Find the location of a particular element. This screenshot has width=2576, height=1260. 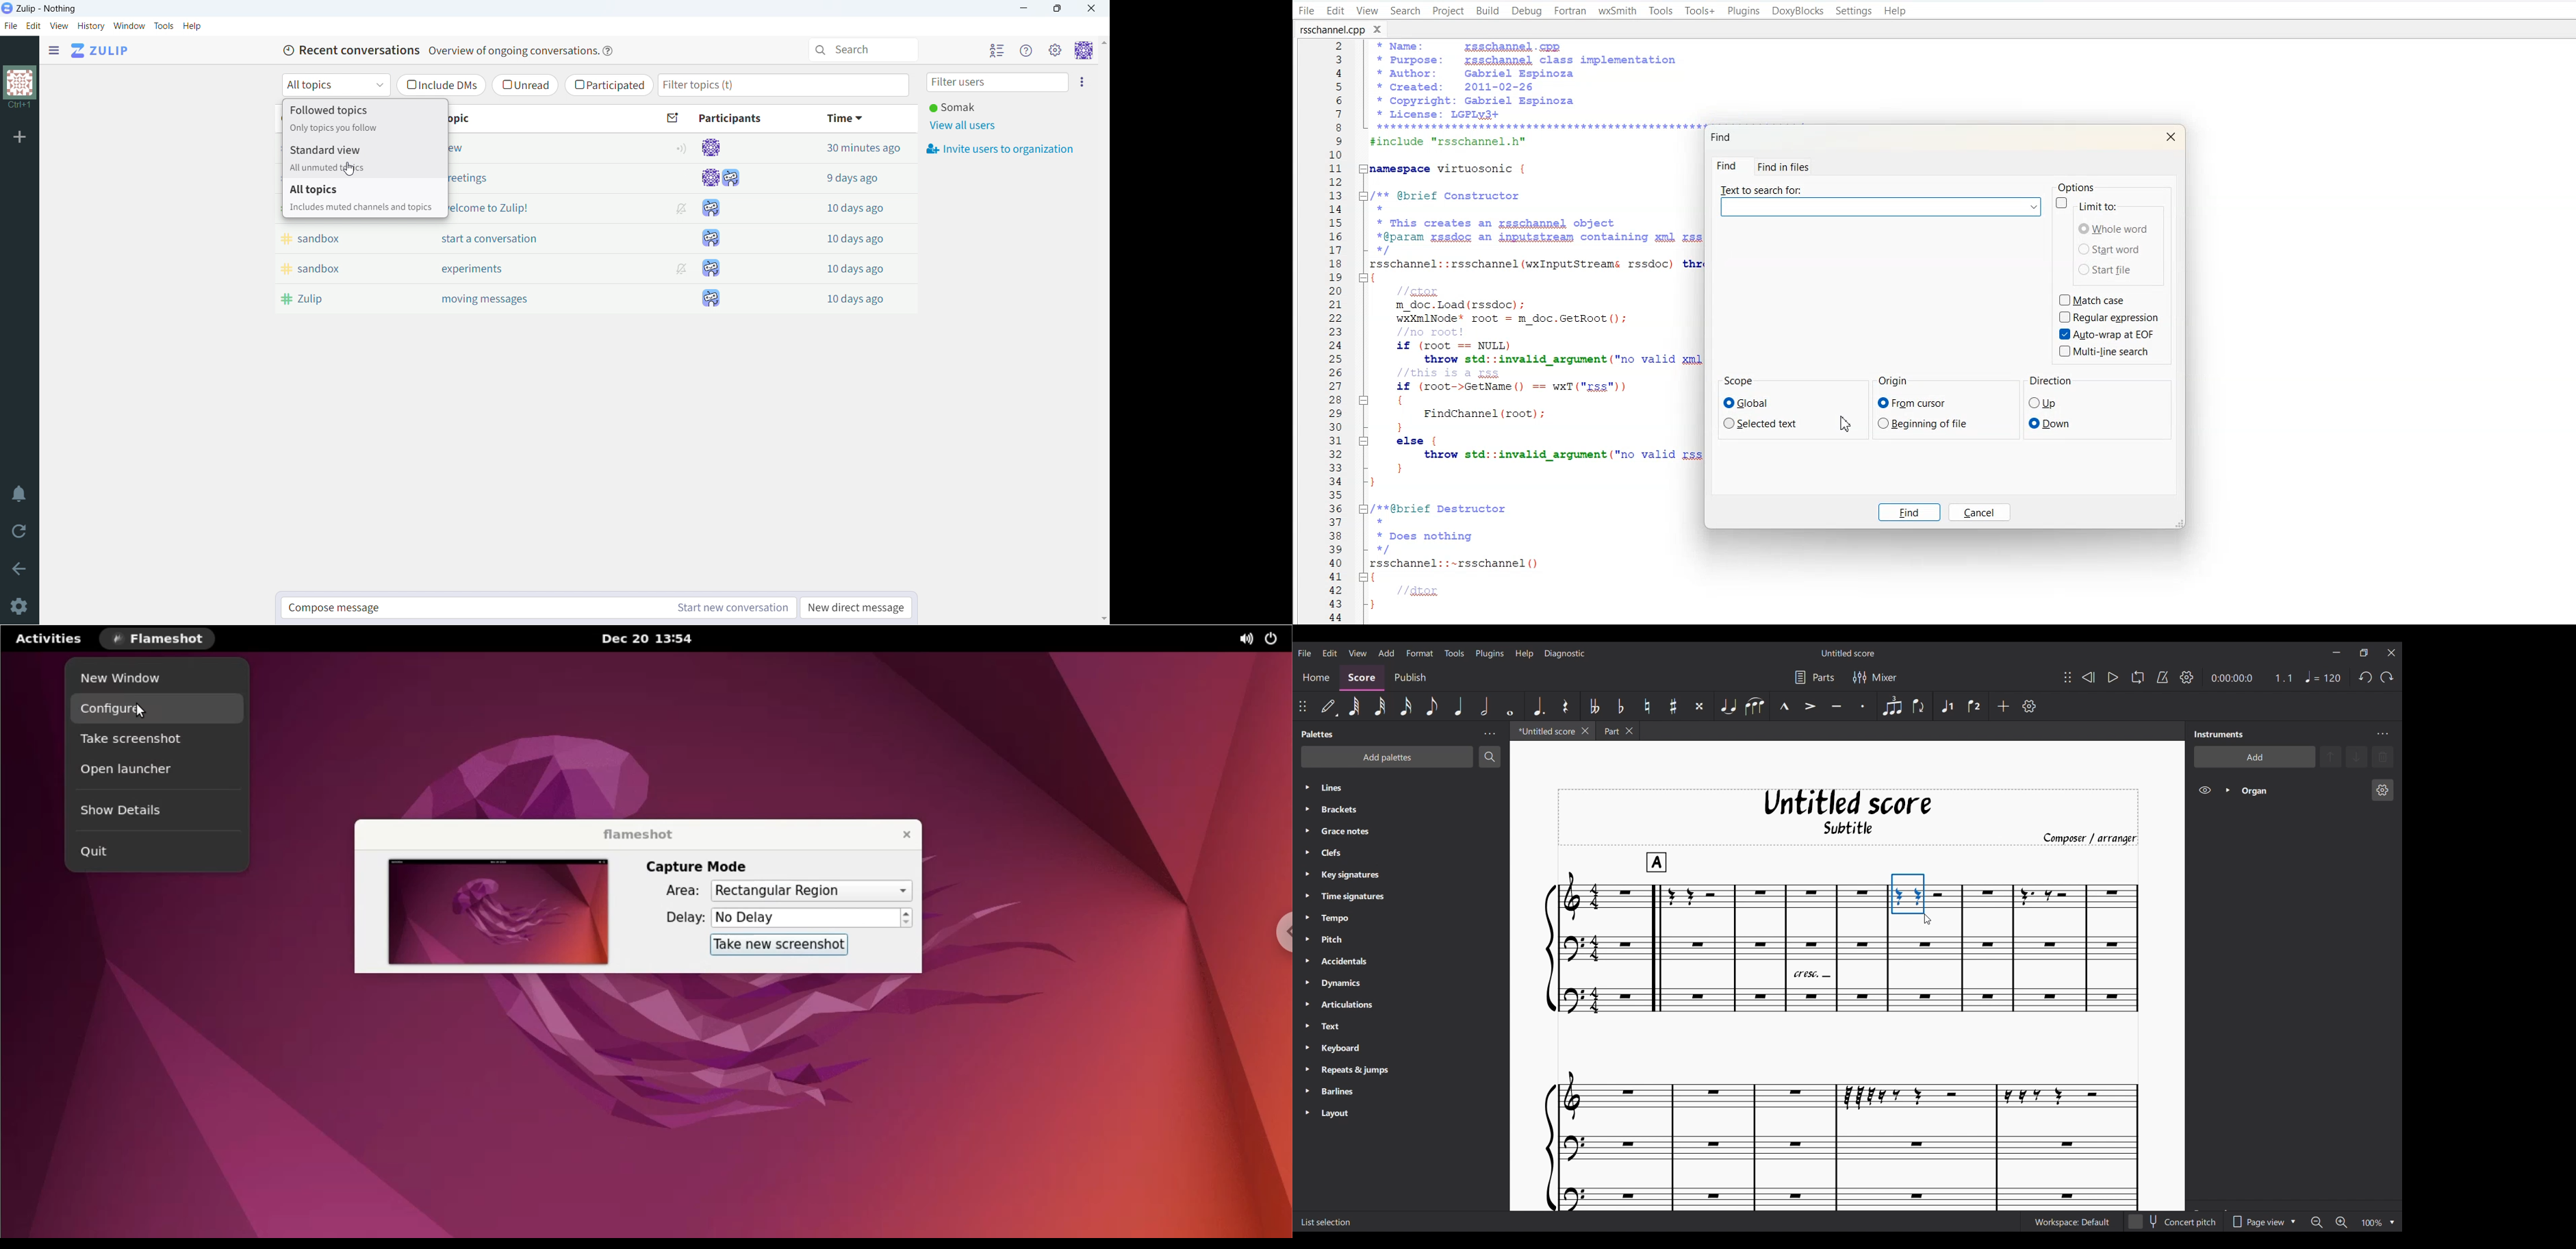

filter user is located at coordinates (998, 82).